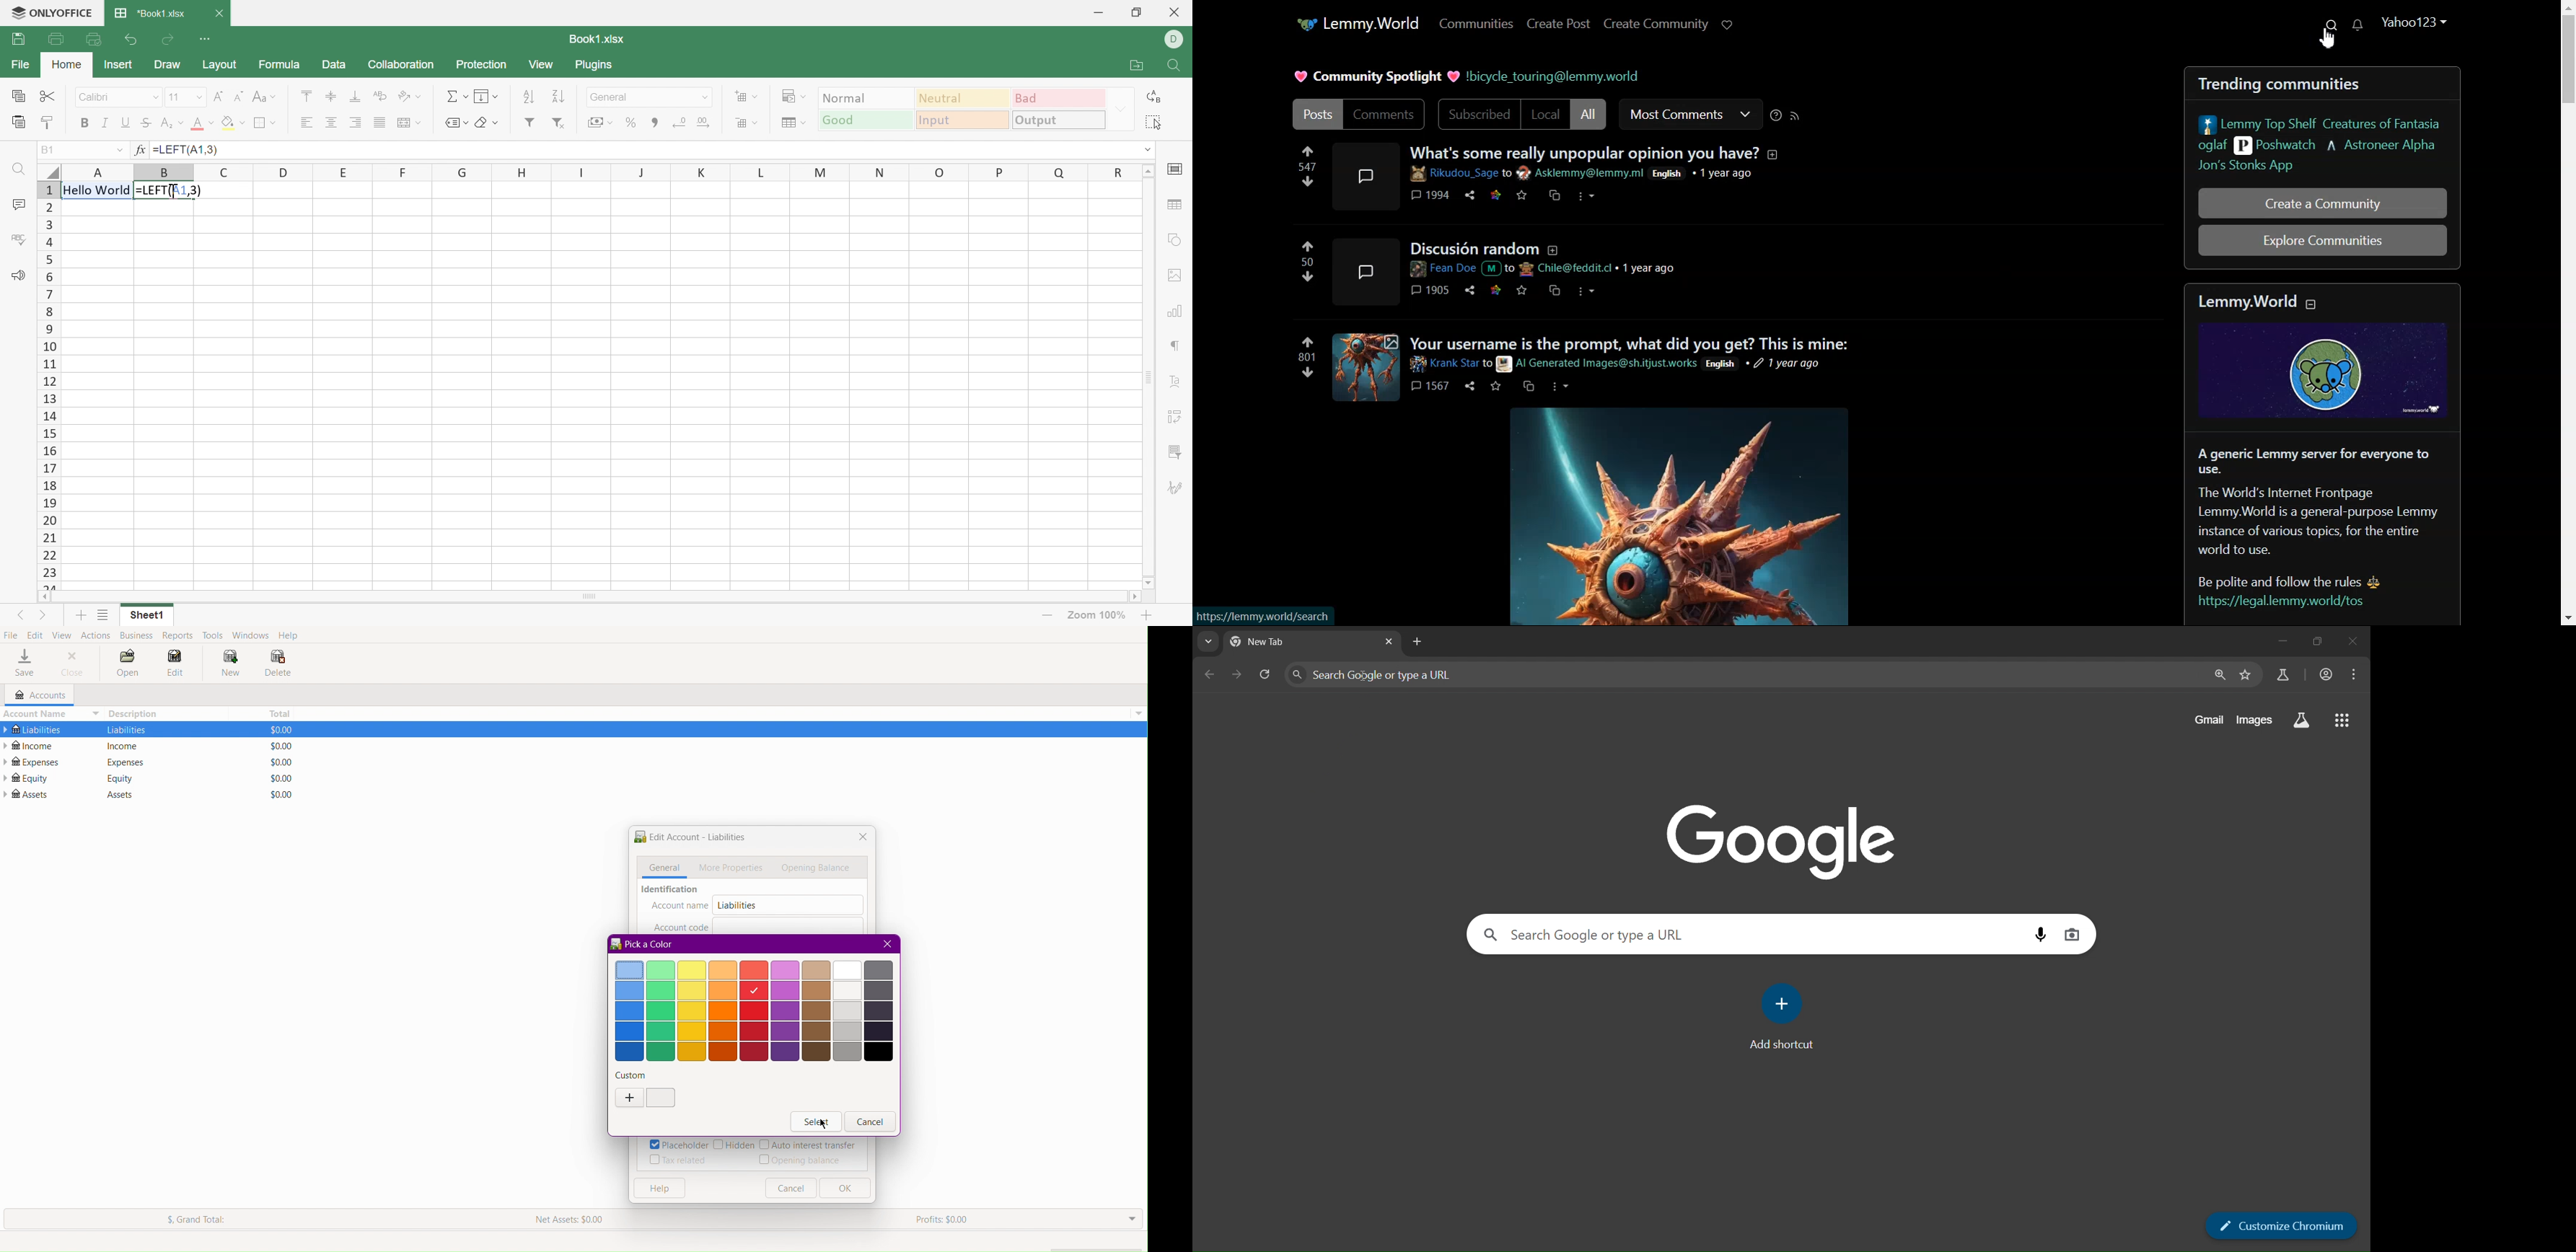  What do you see at coordinates (1314, 115) in the screenshot?
I see `Post` at bounding box center [1314, 115].